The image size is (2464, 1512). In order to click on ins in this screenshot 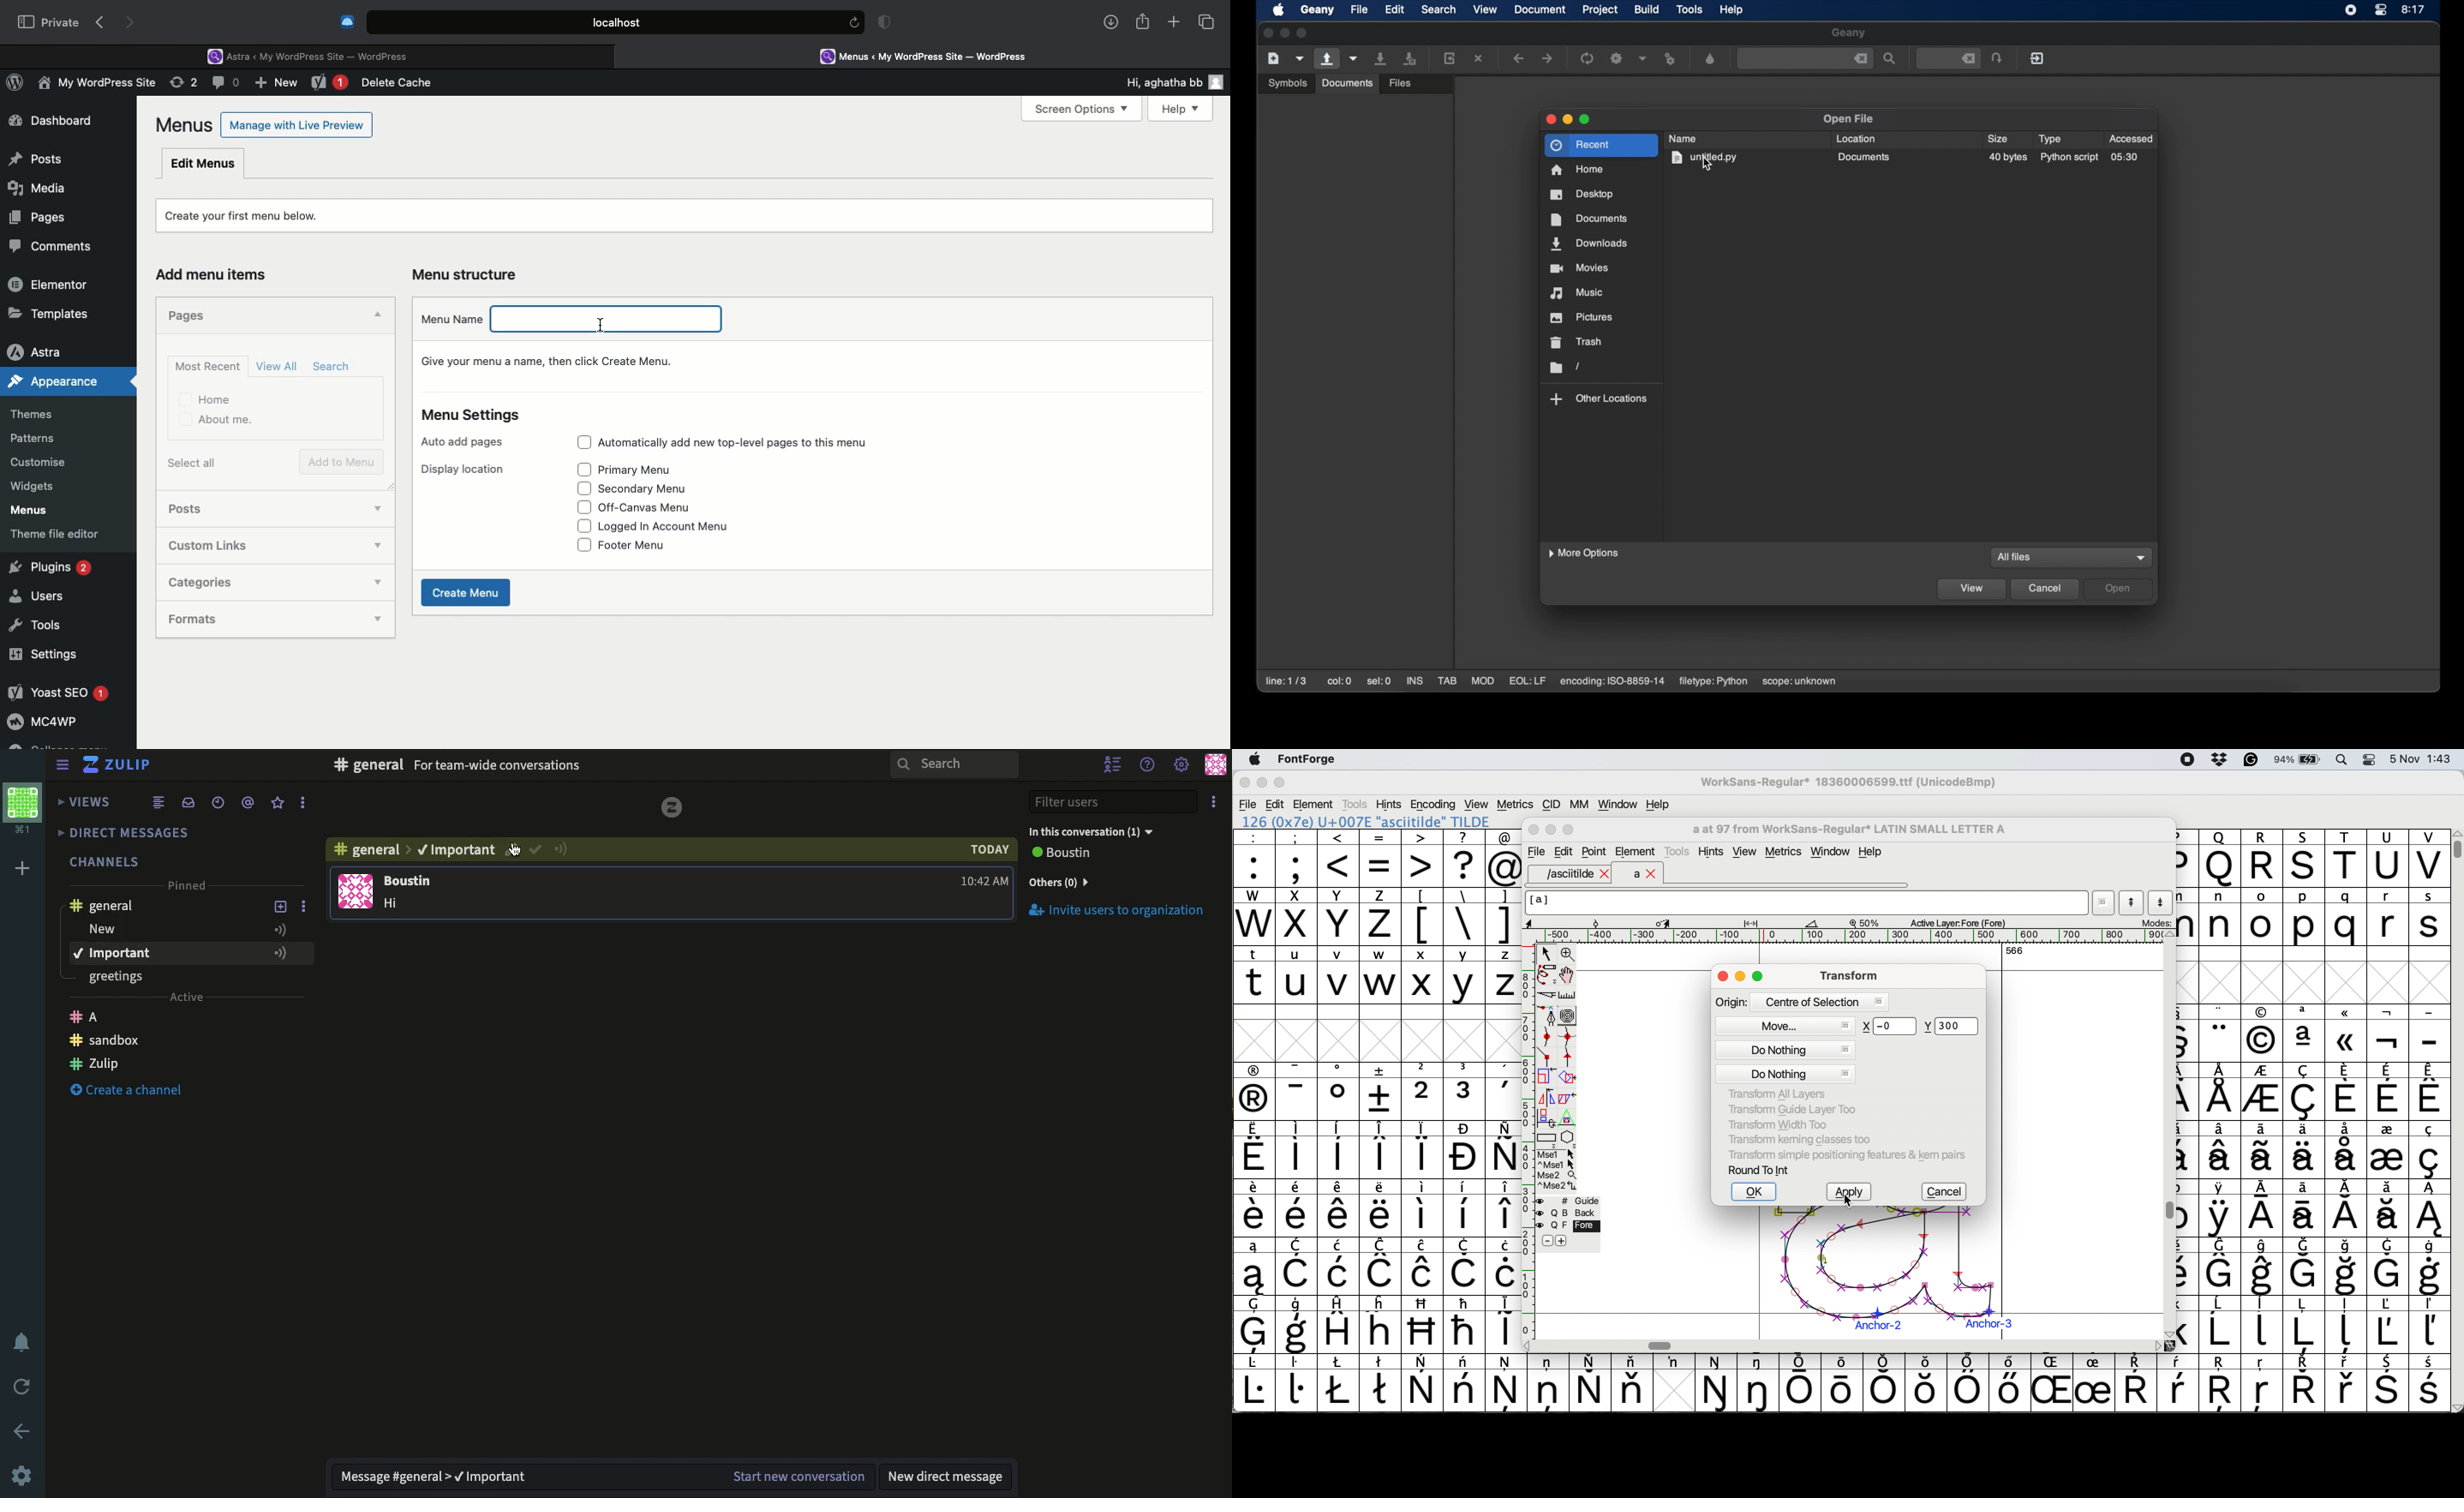, I will do `click(1414, 682)`.